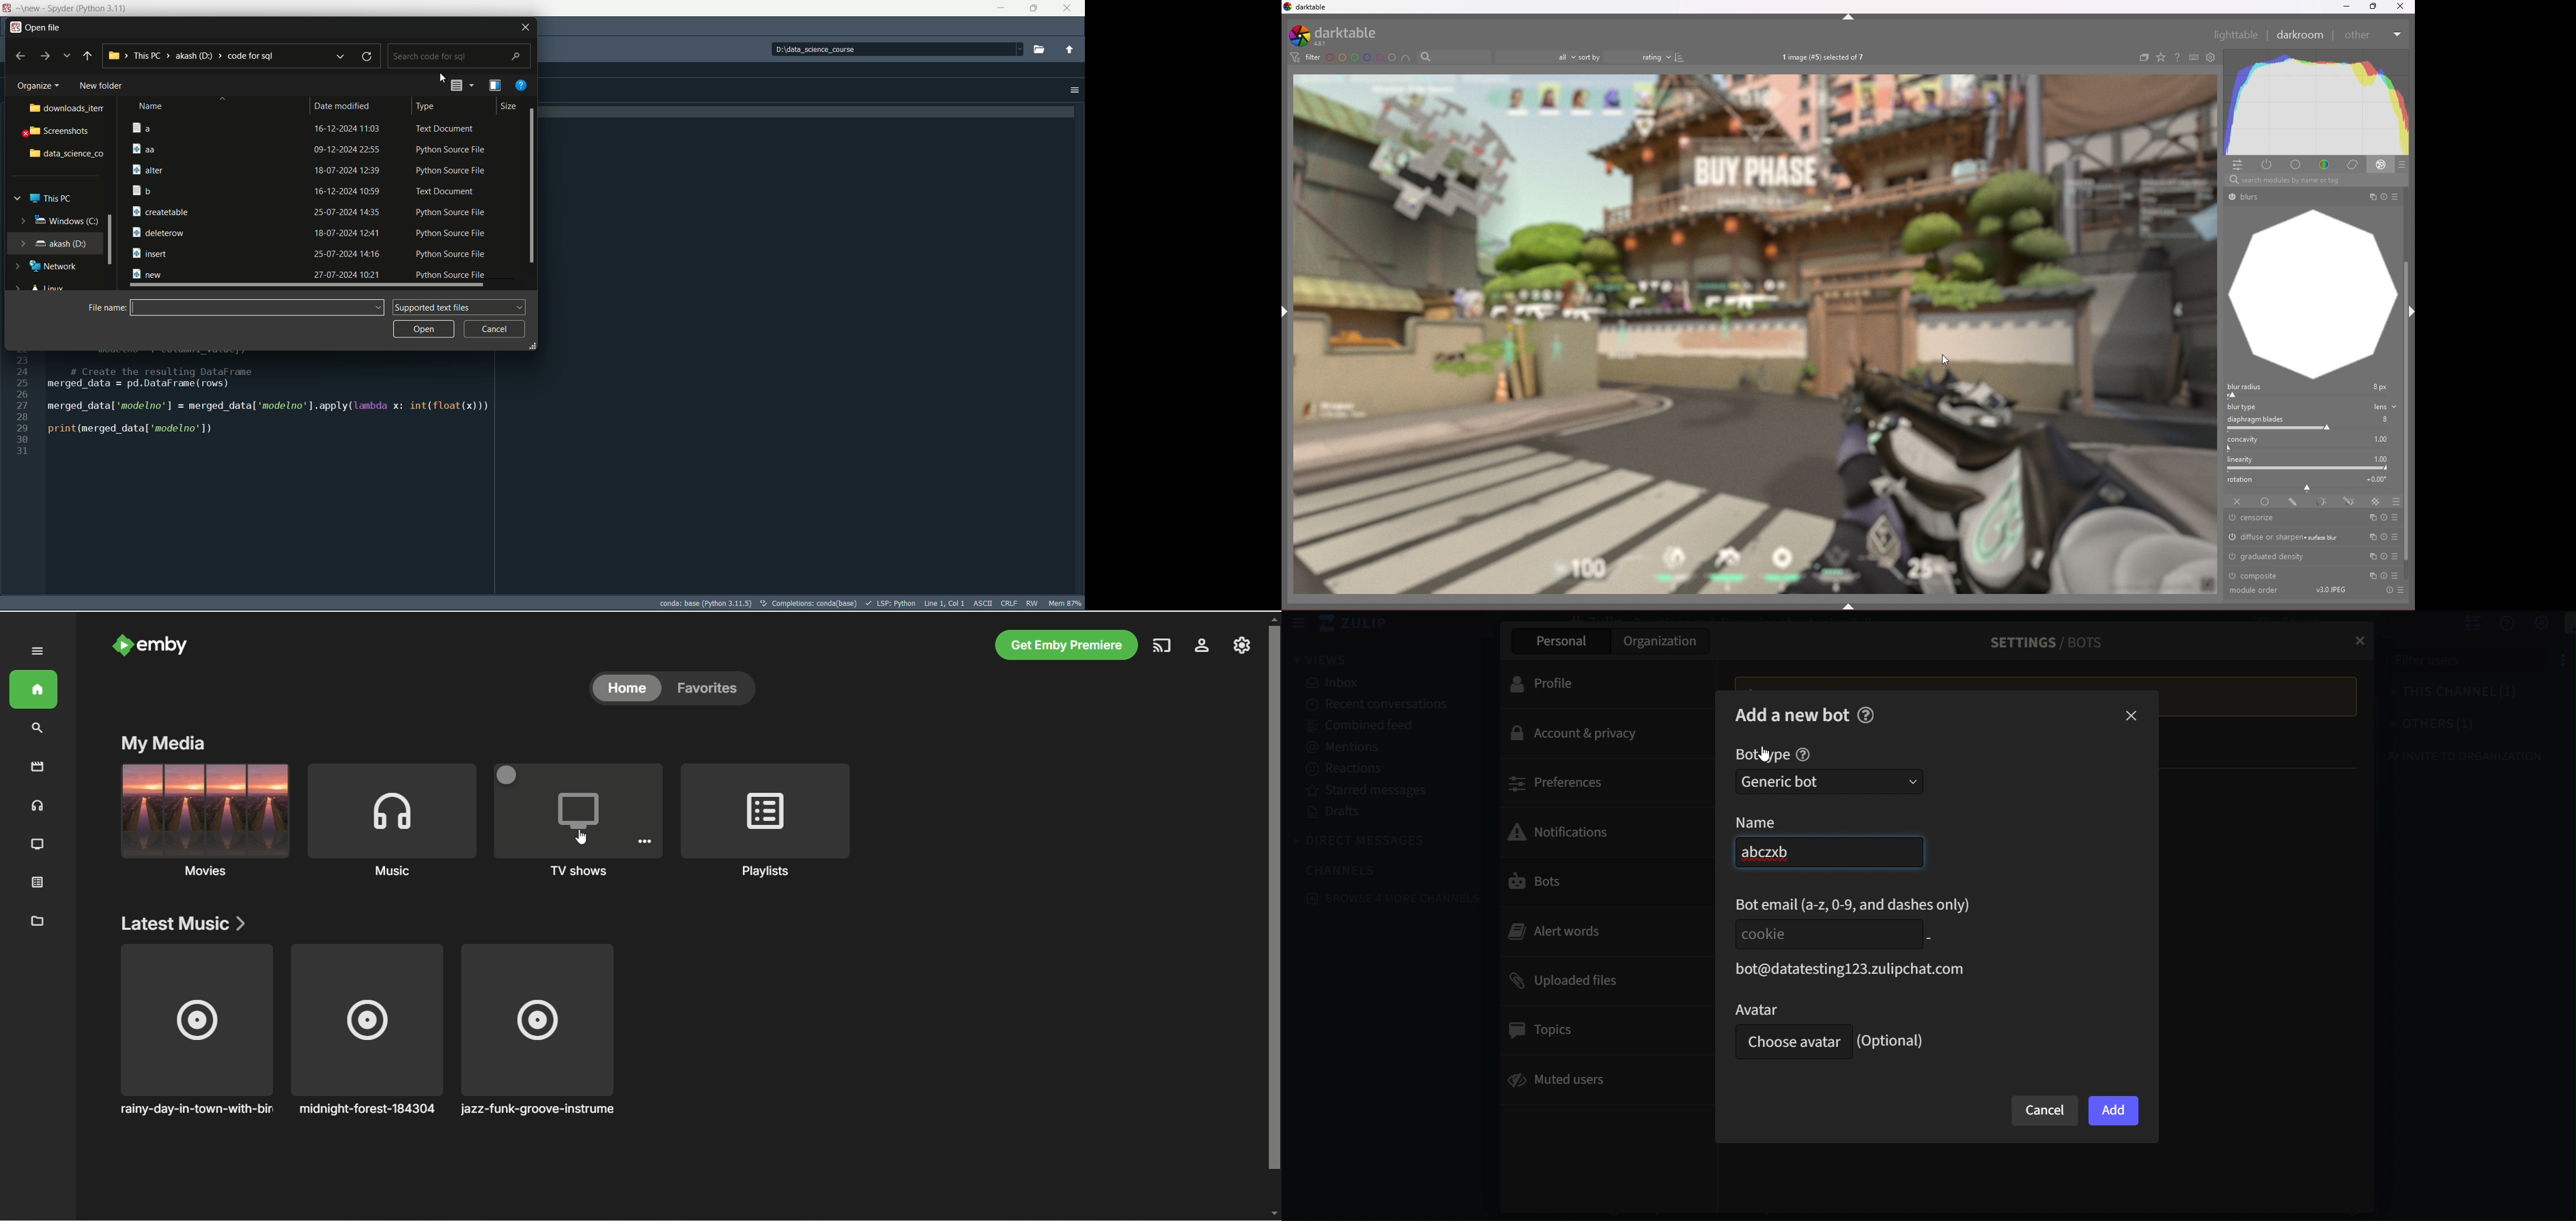 Image resolution: width=2576 pixels, height=1232 pixels. I want to click on concavity, so click(2312, 443).